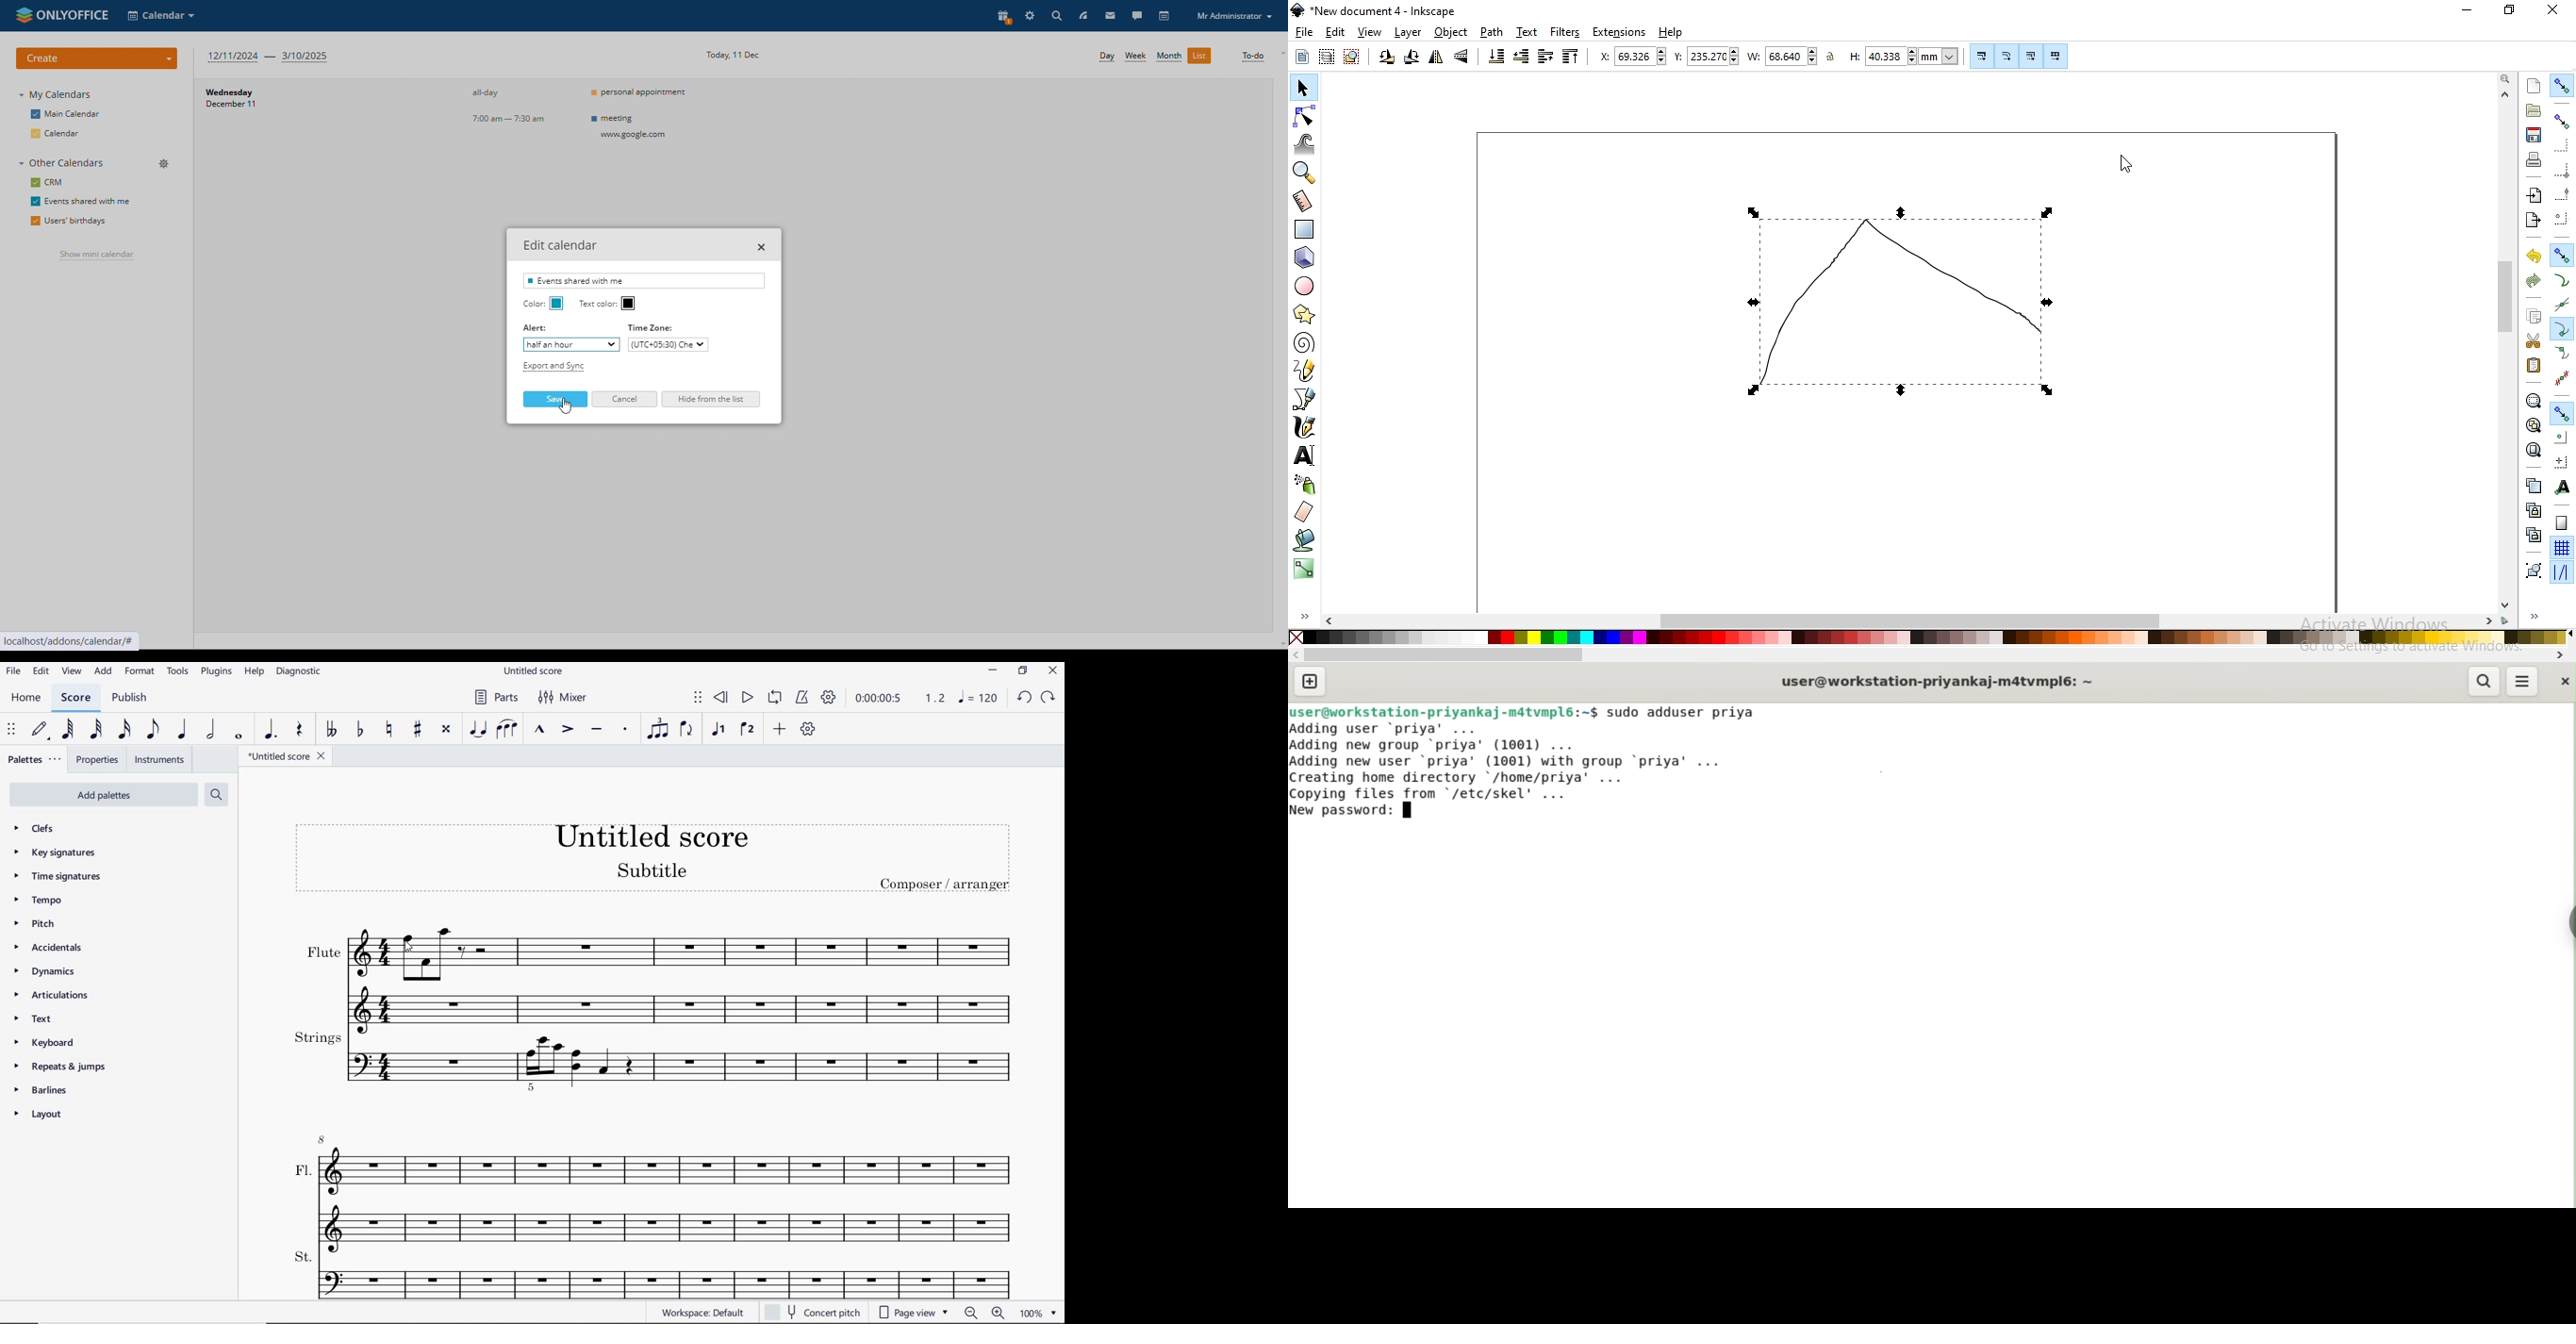  I want to click on import a bitmap, so click(2535, 195).